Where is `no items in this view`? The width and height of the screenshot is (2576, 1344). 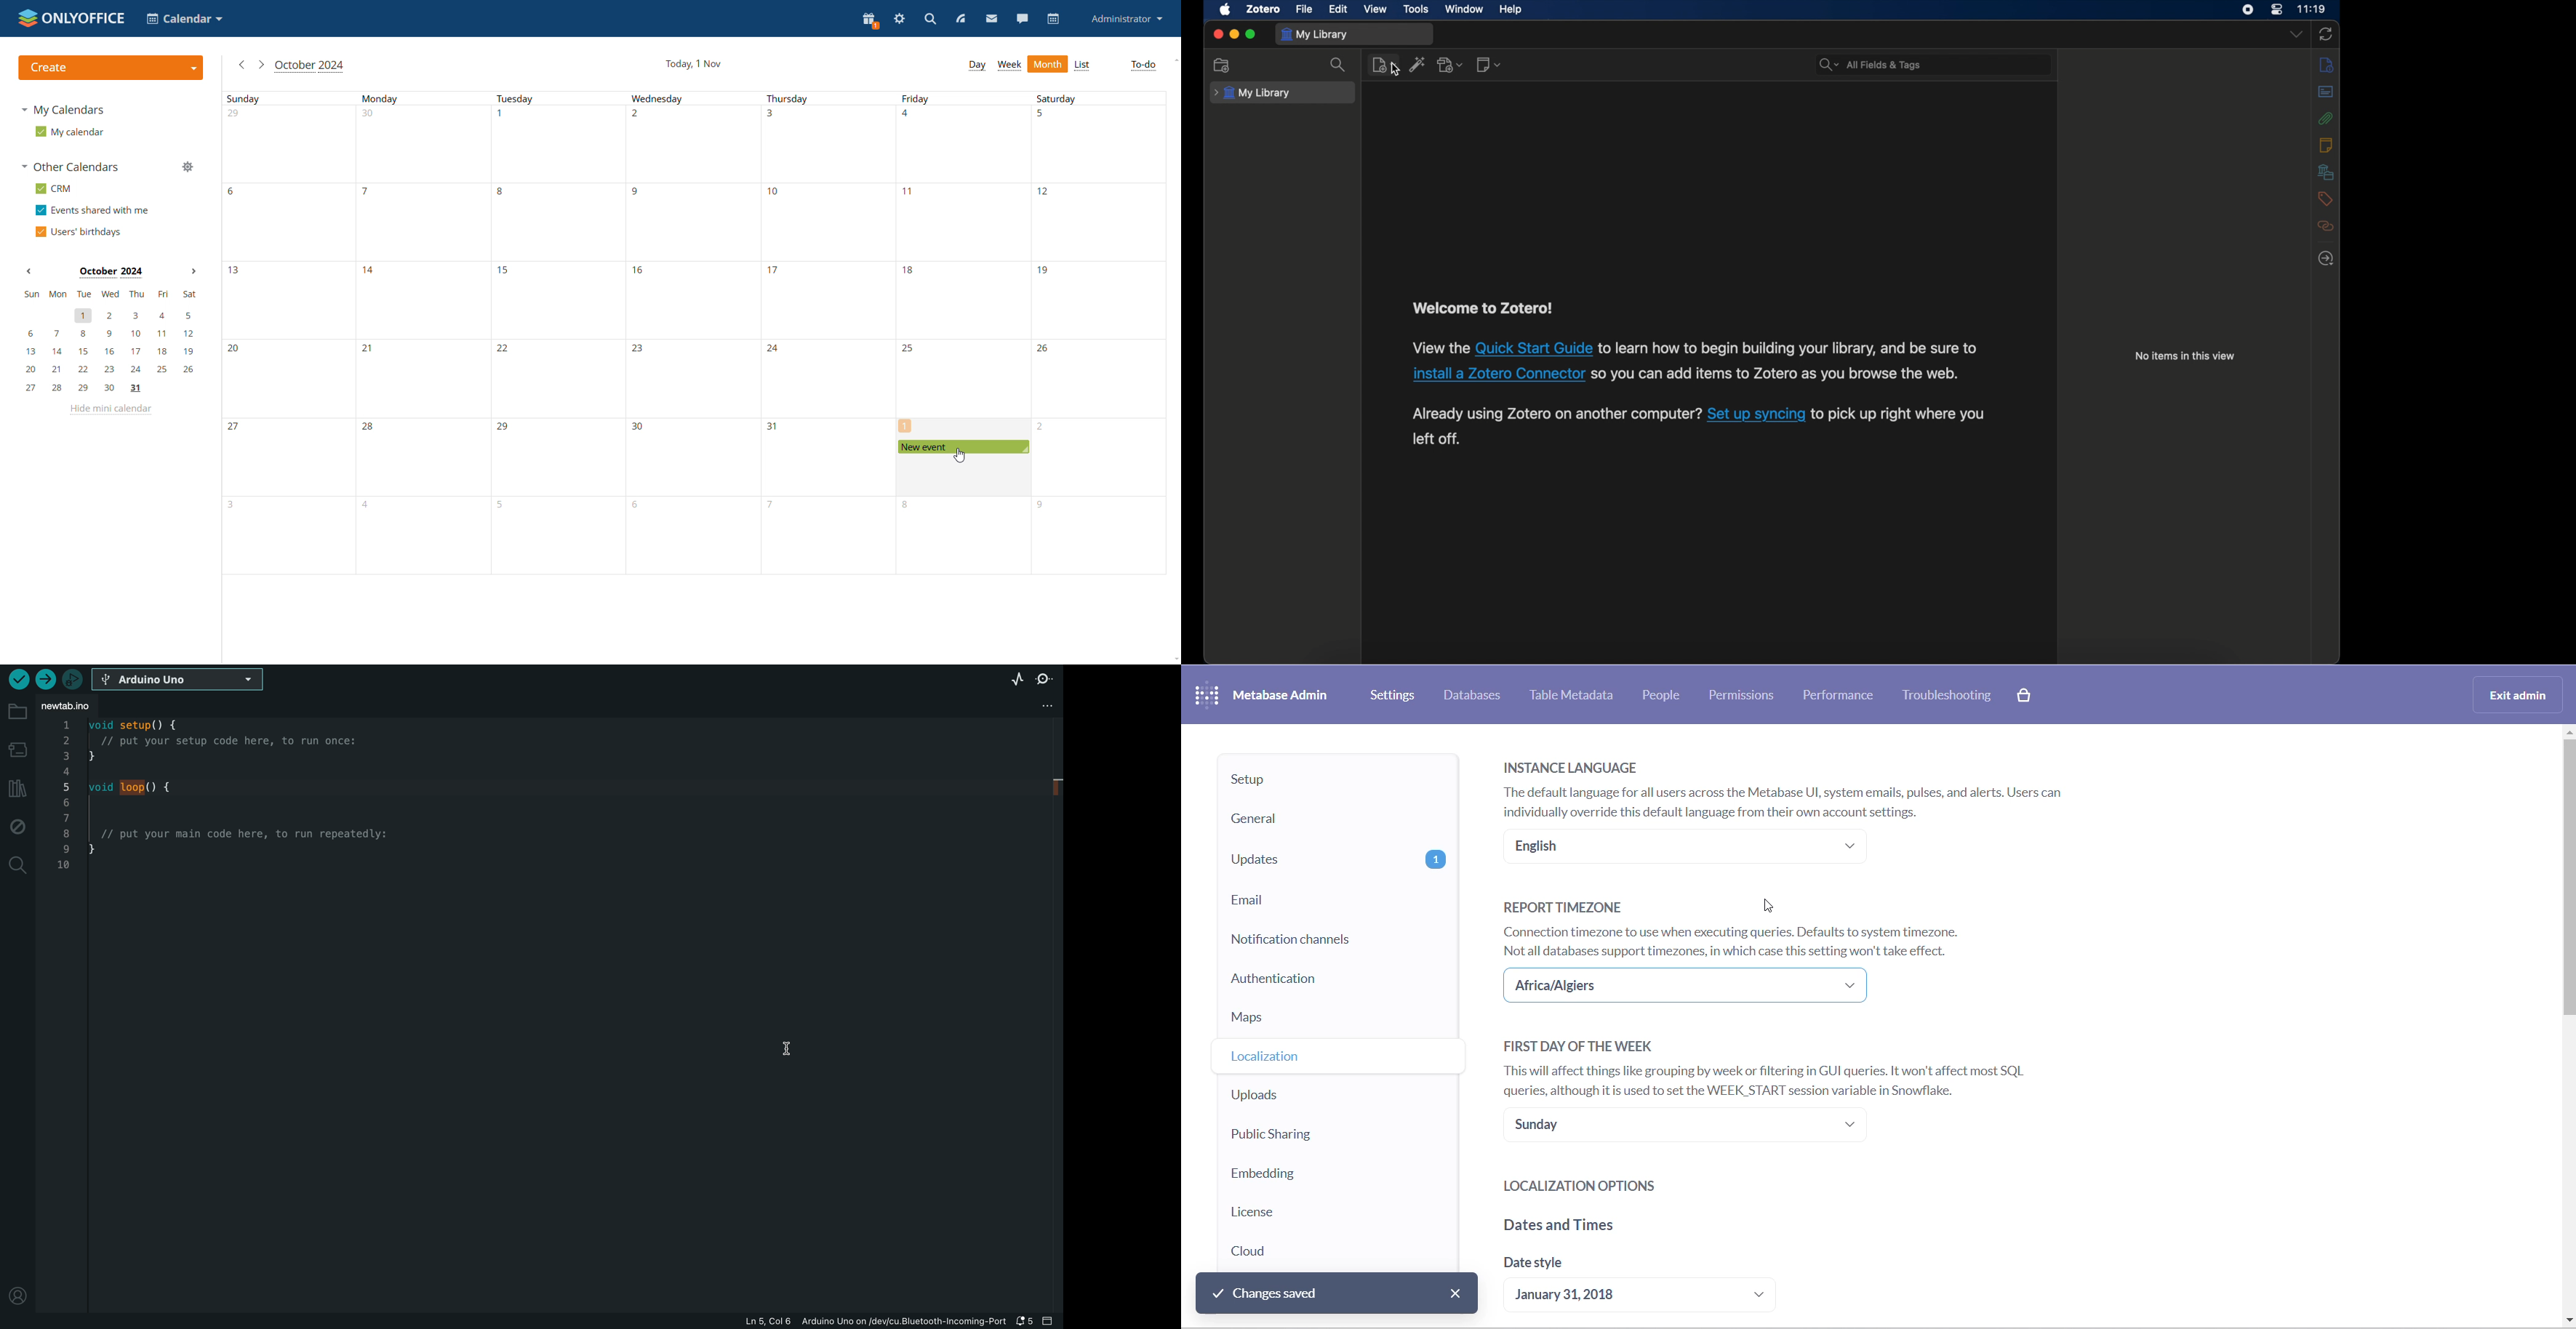
no items in this view is located at coordinates (2186, 356).